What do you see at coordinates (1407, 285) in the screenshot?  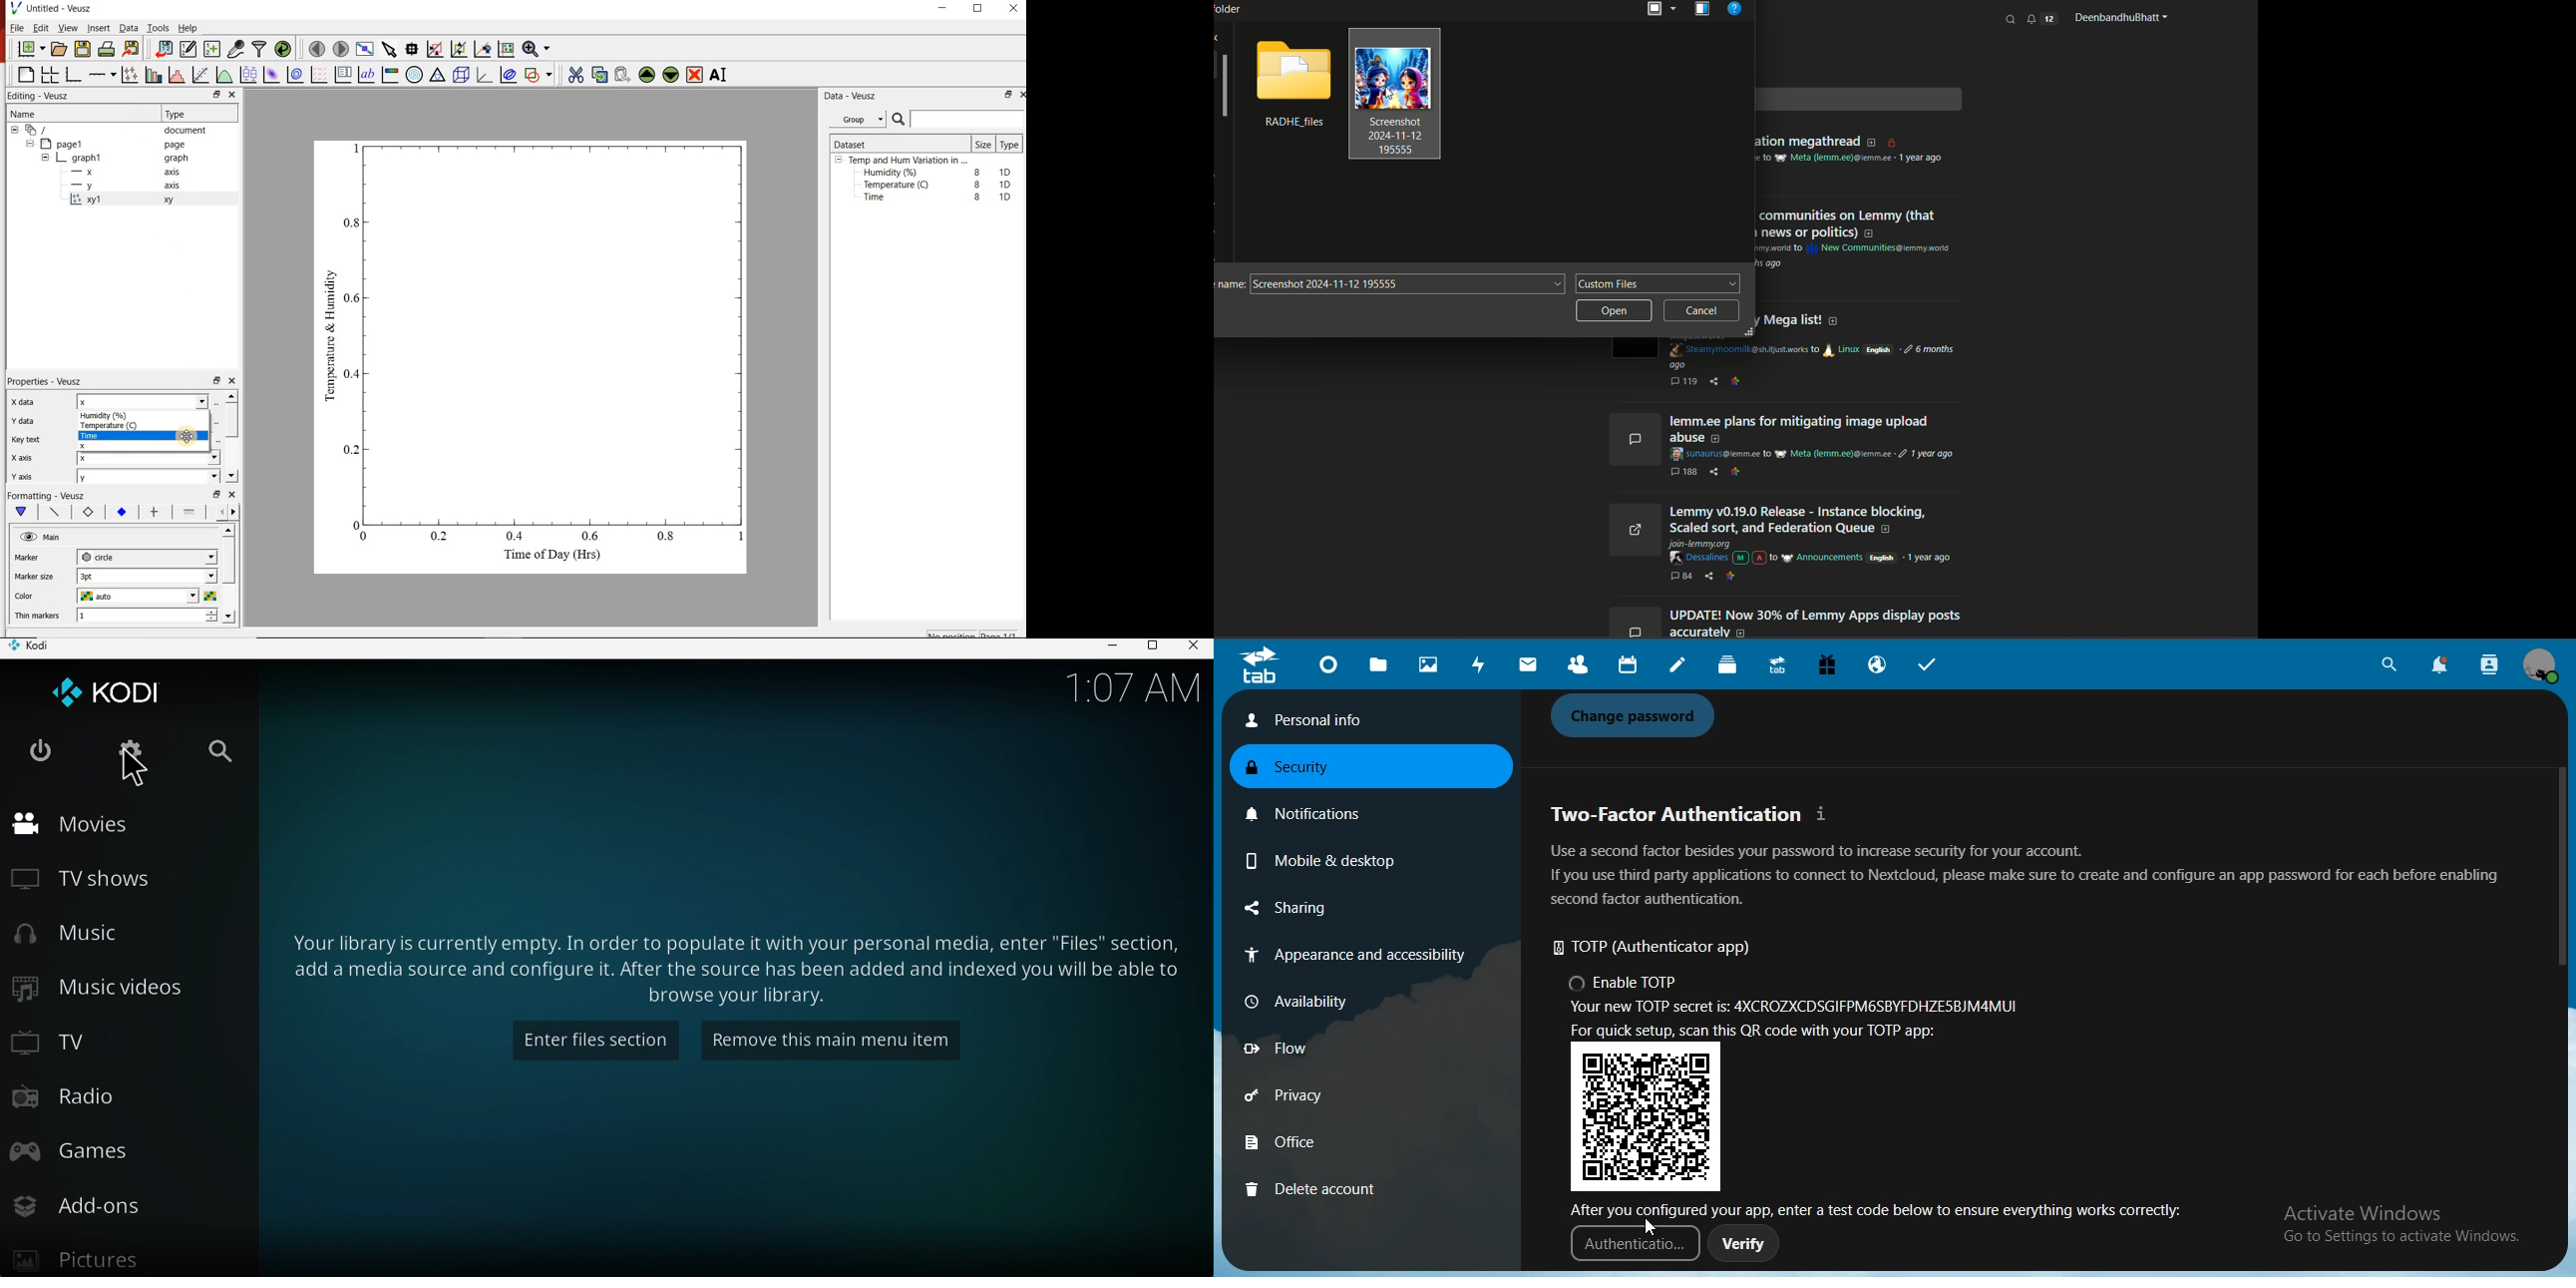 I see `filename` at bounding box center [1407, 285].